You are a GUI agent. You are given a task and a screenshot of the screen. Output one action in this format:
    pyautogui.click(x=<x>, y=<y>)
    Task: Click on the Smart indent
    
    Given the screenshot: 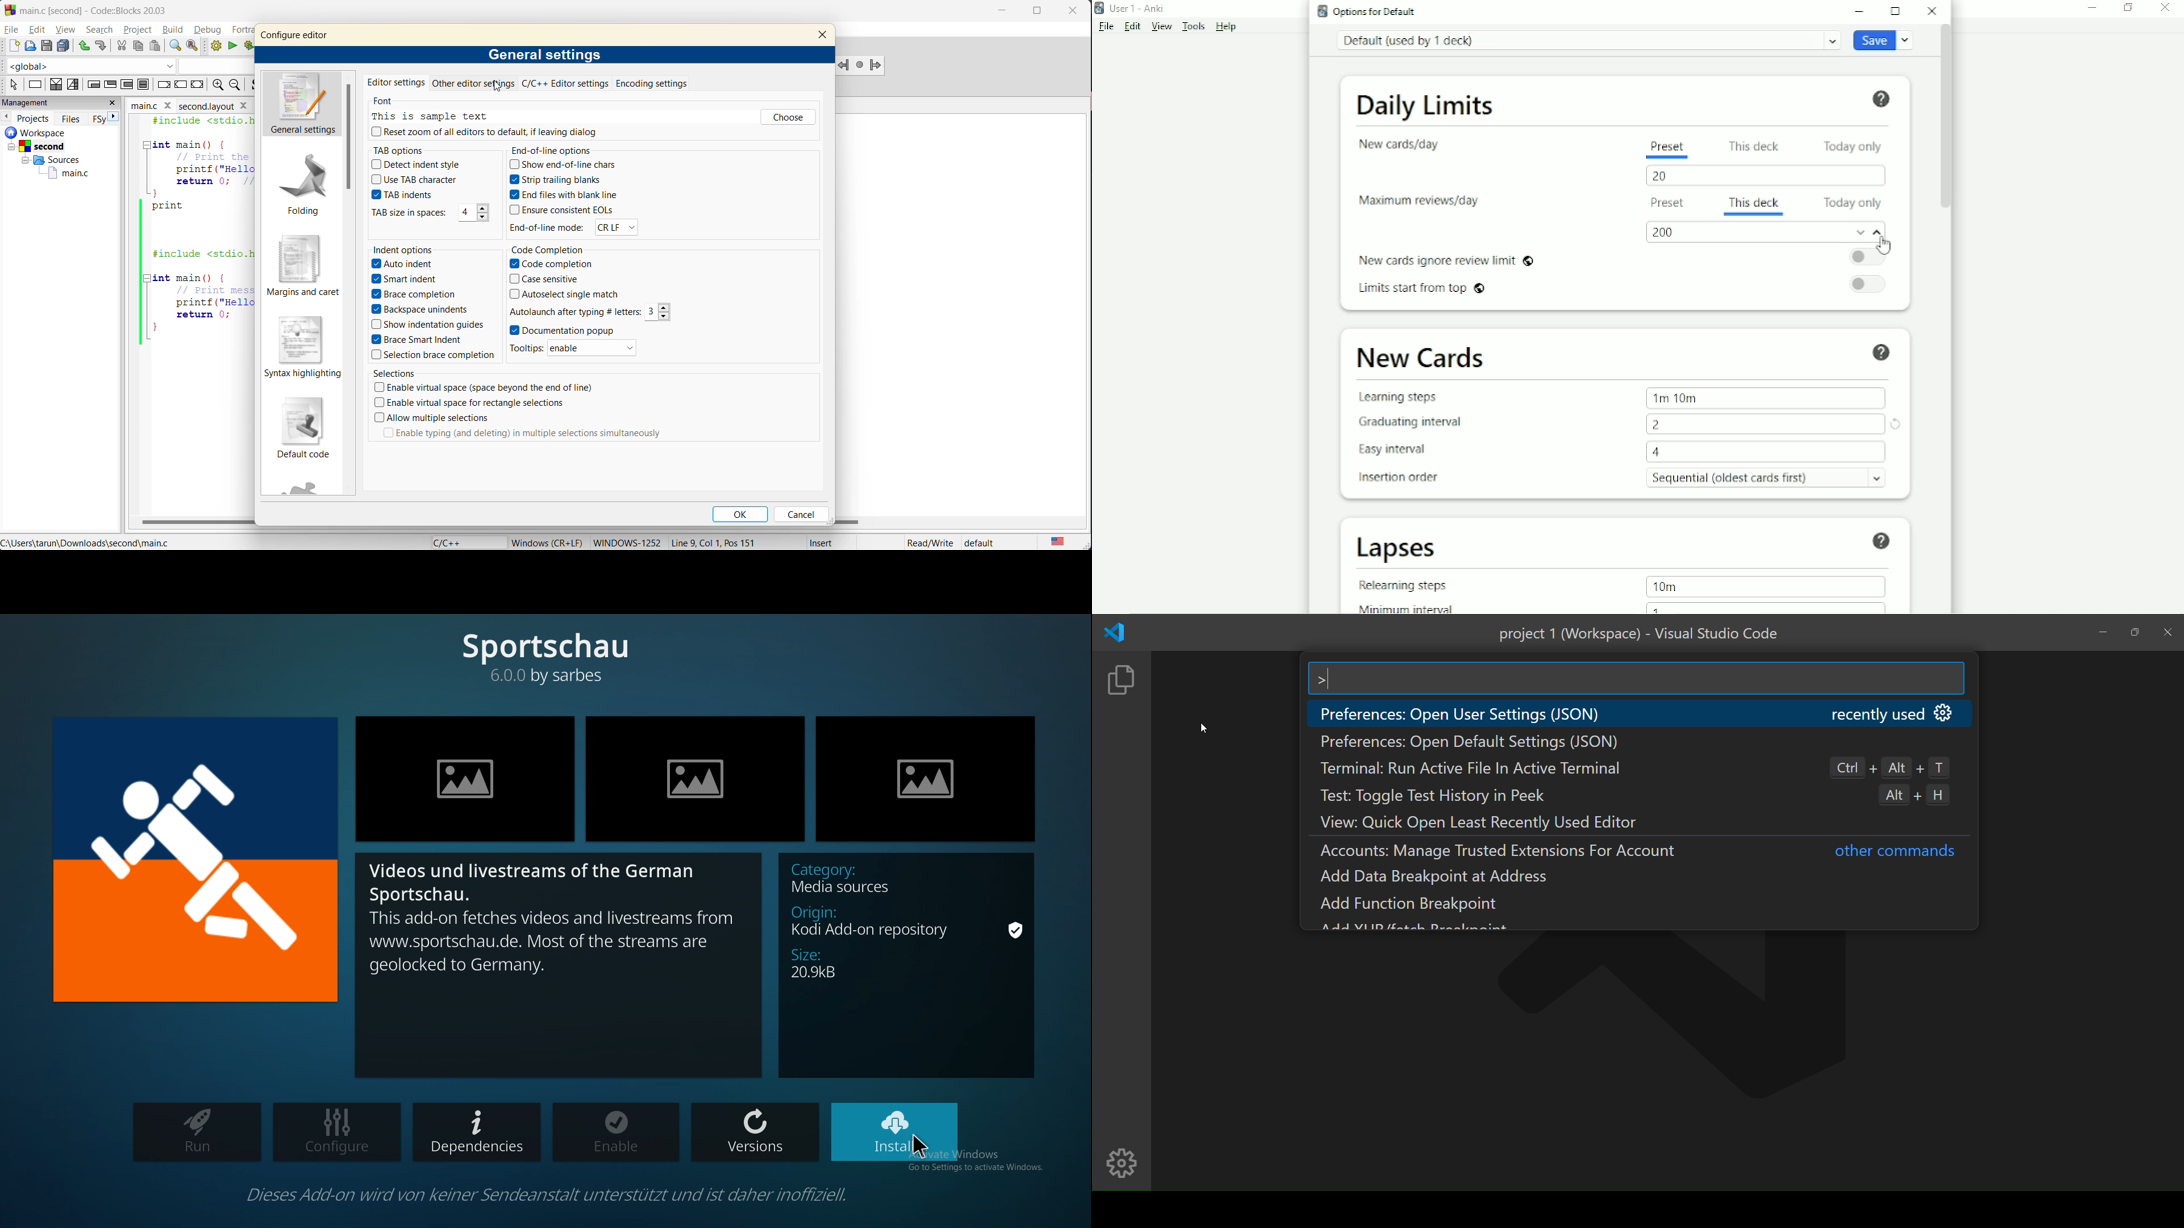 What is the action you would take?
    pyautogui.click(x=402, y=279)
    